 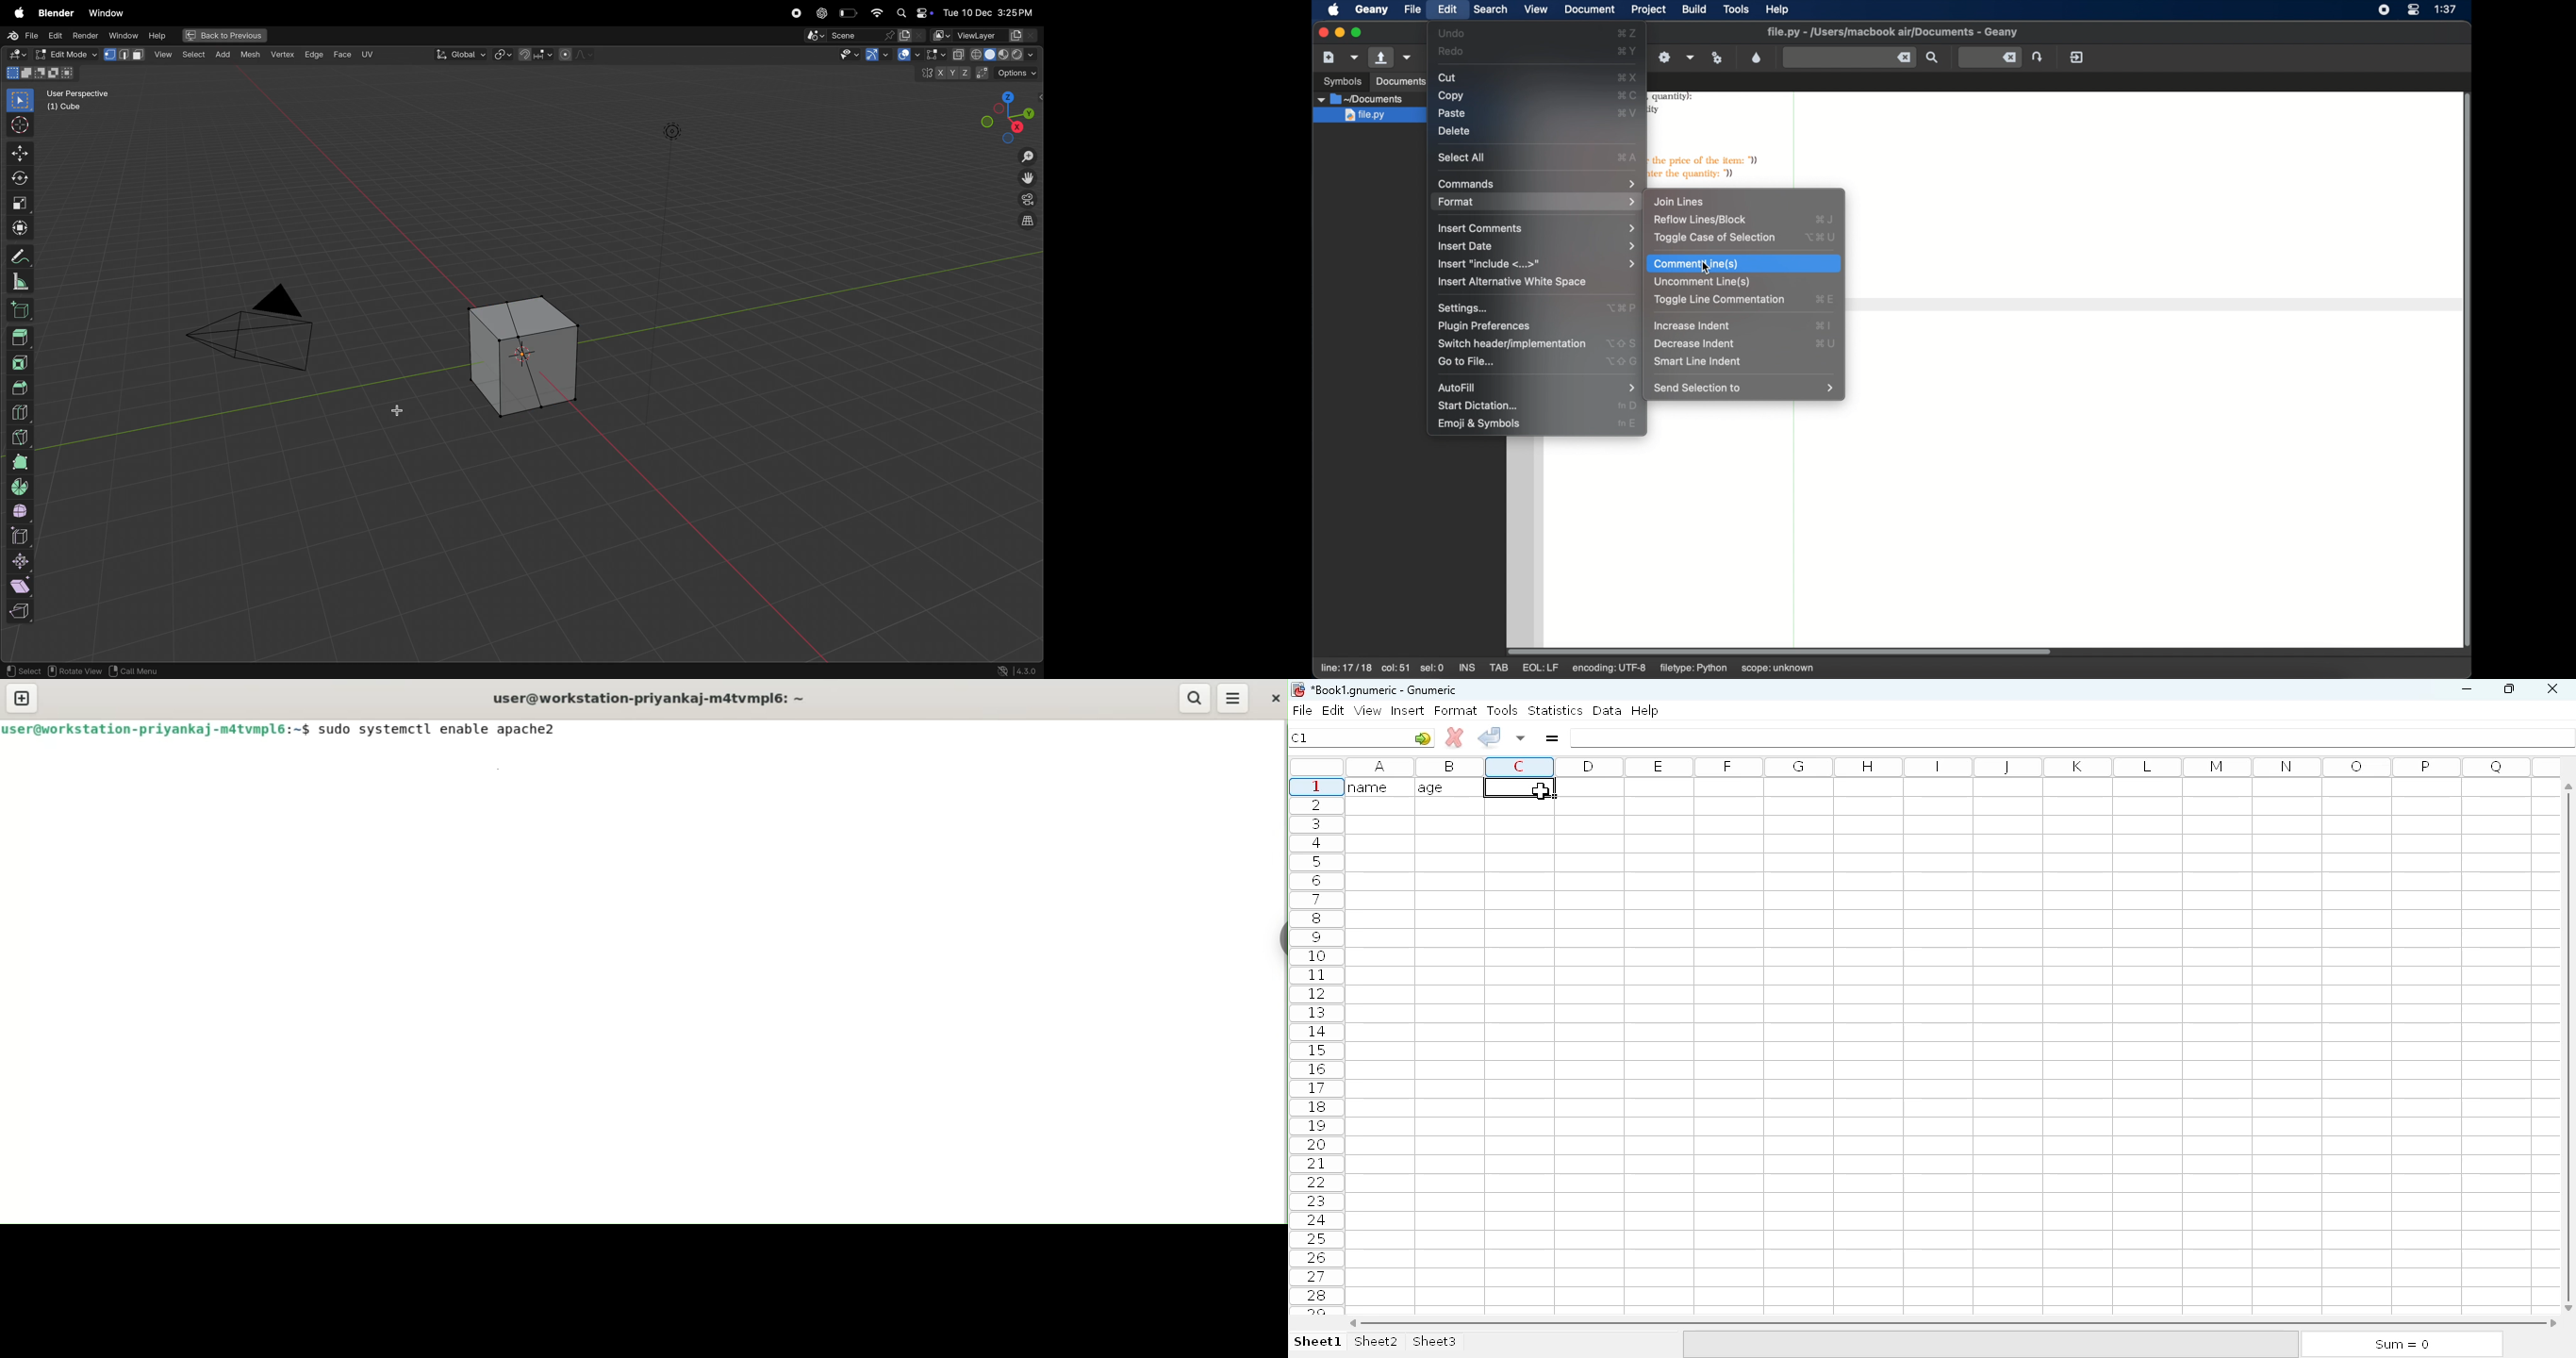 I want to click on column, so click(x=1947, y=767).